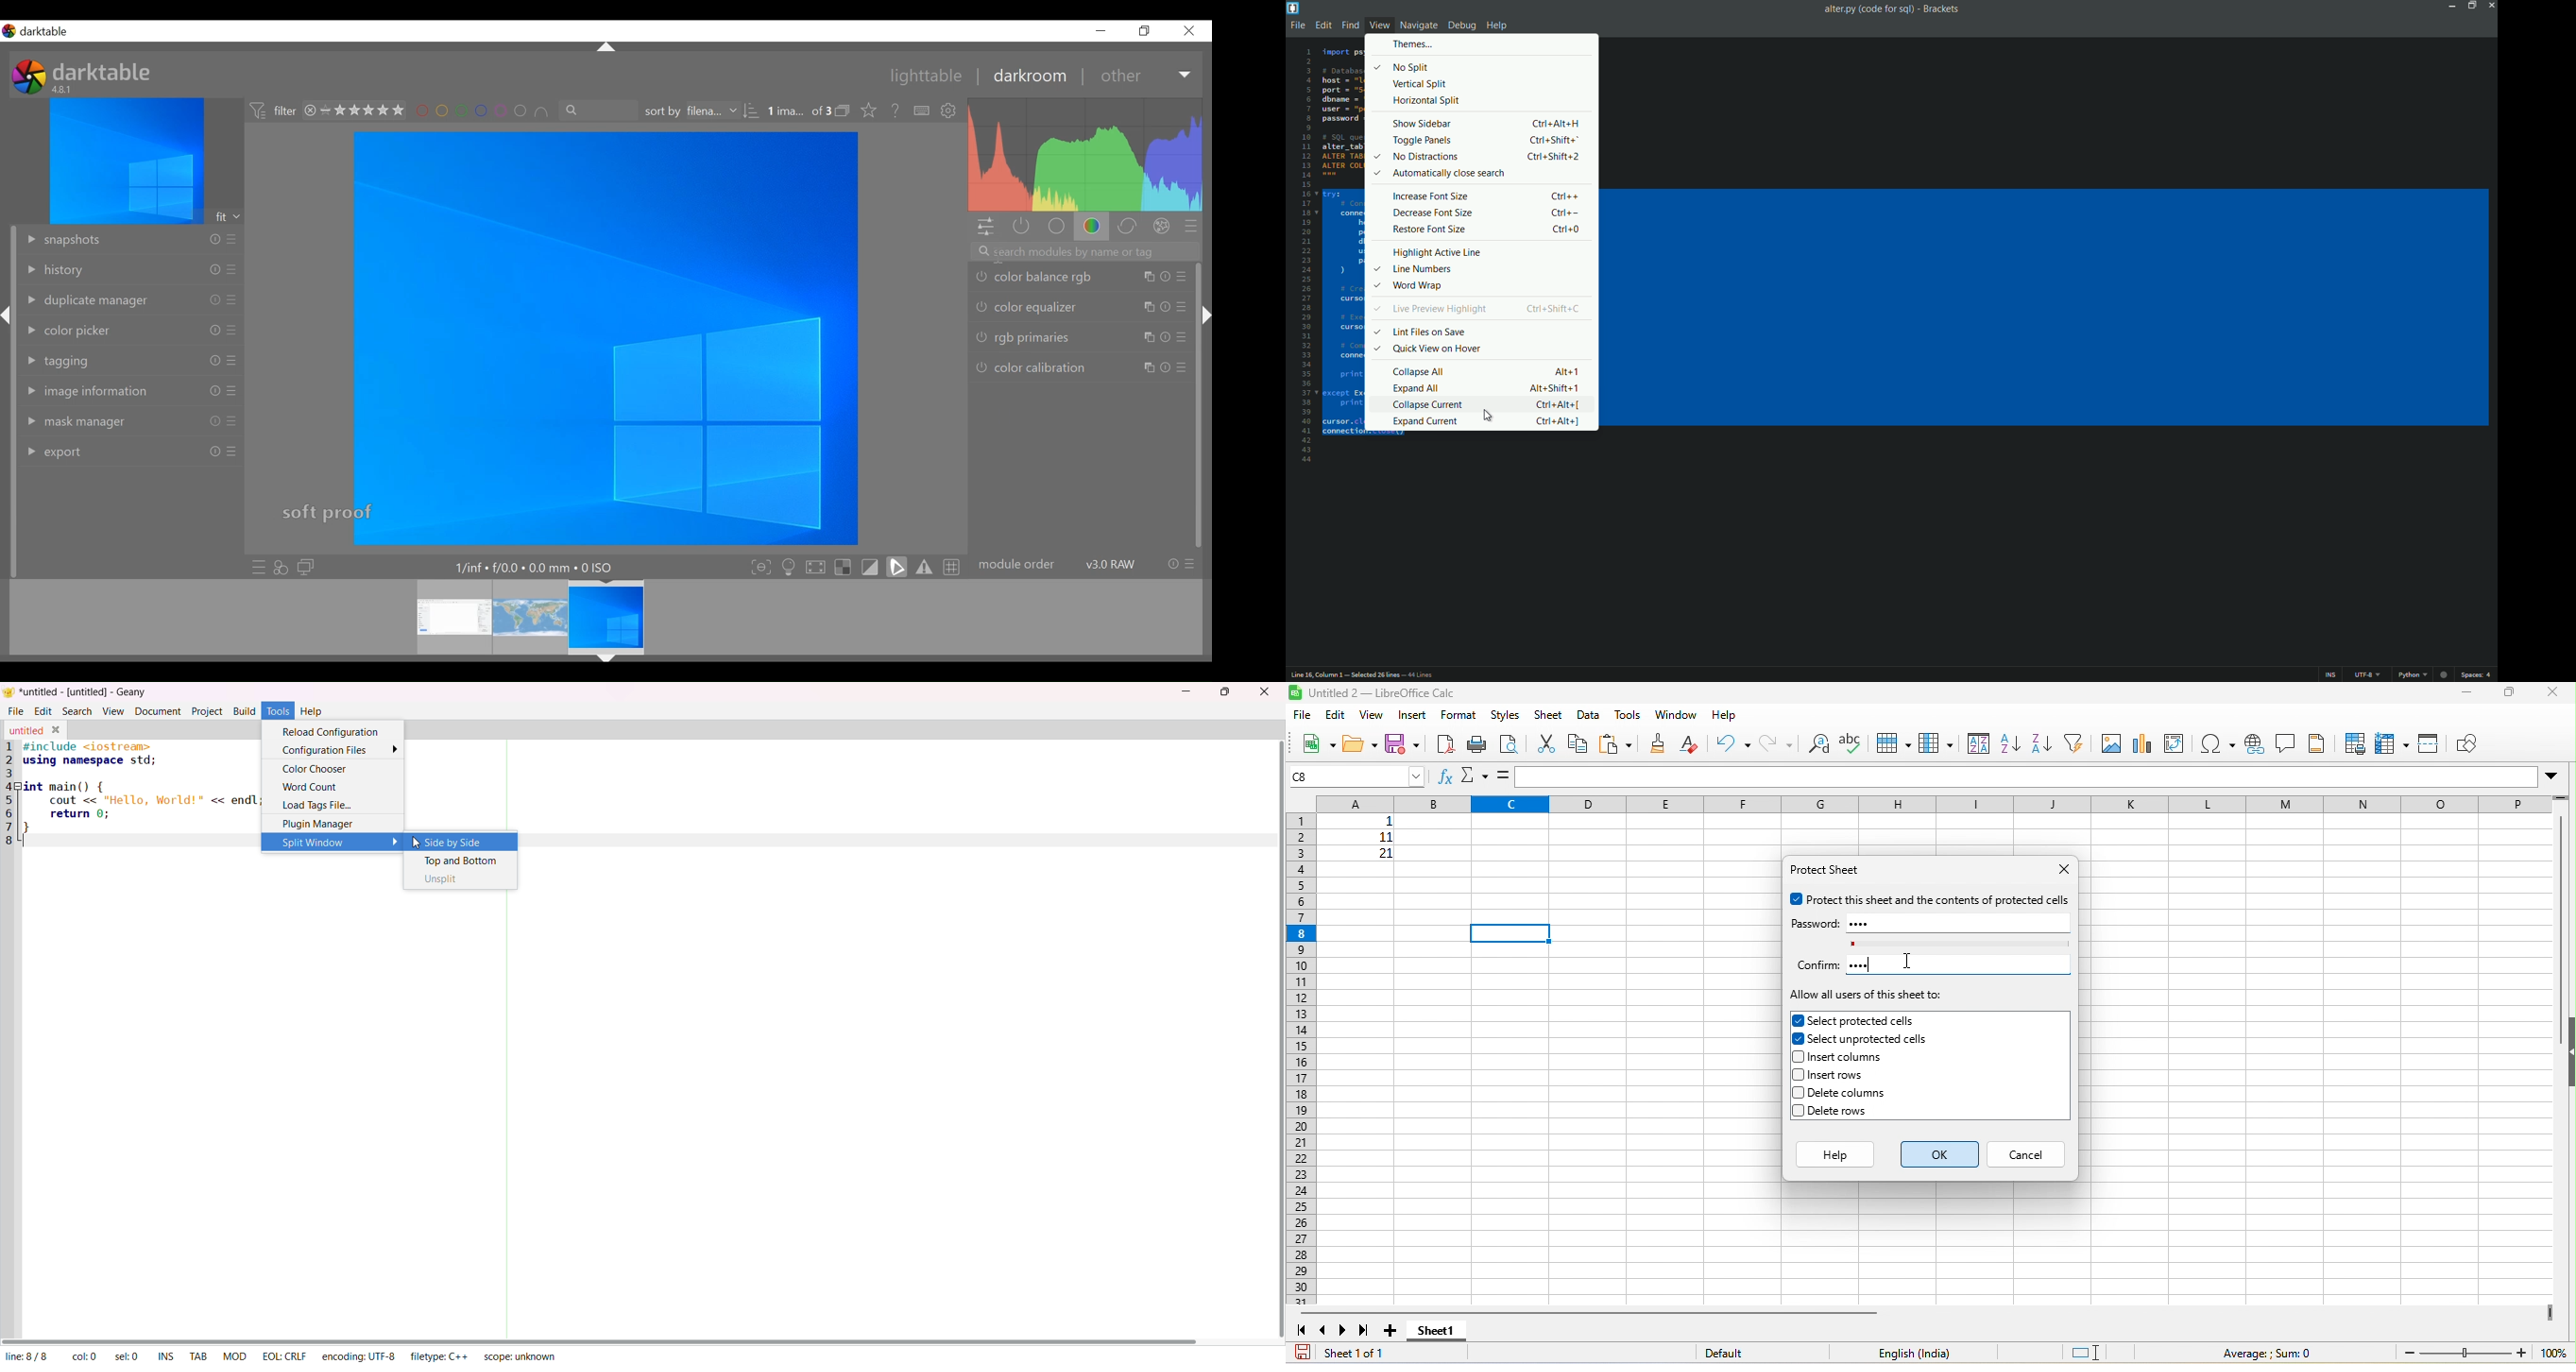 Image resolution: width=2576 pixels, height=1372 pixels. I want to click on , so click(1150, 368).